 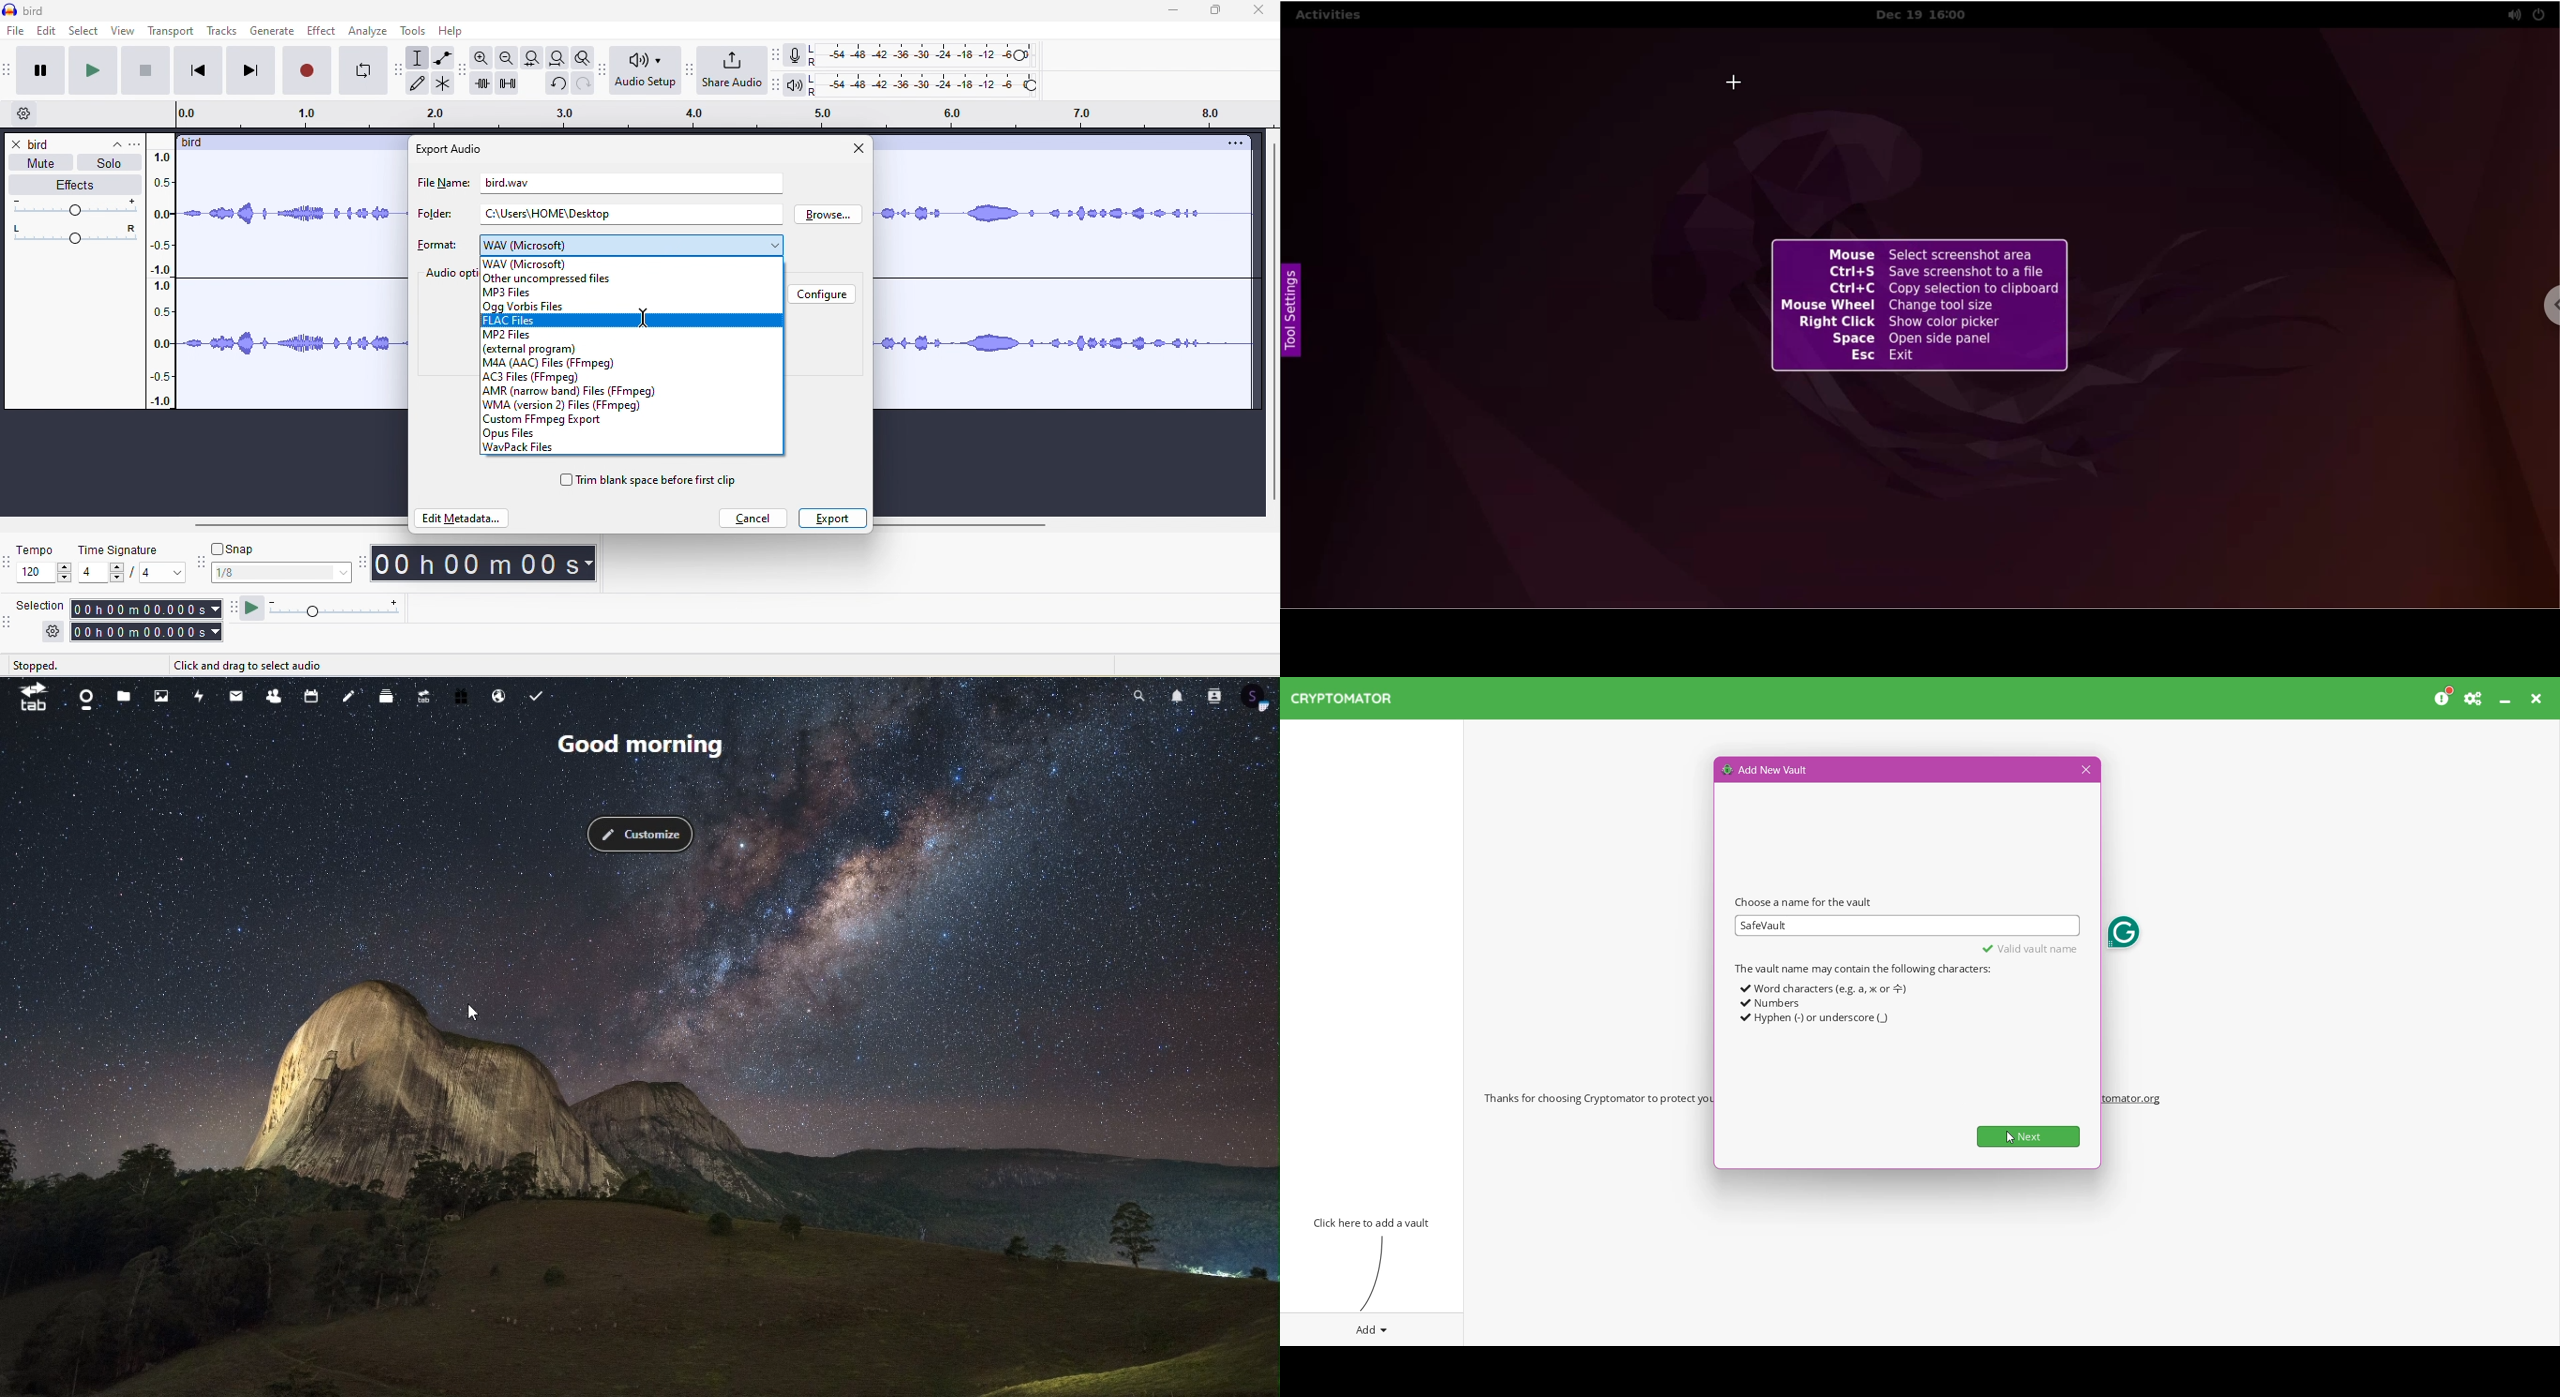 I want to click on ( customize), so click(x=641, y=834).